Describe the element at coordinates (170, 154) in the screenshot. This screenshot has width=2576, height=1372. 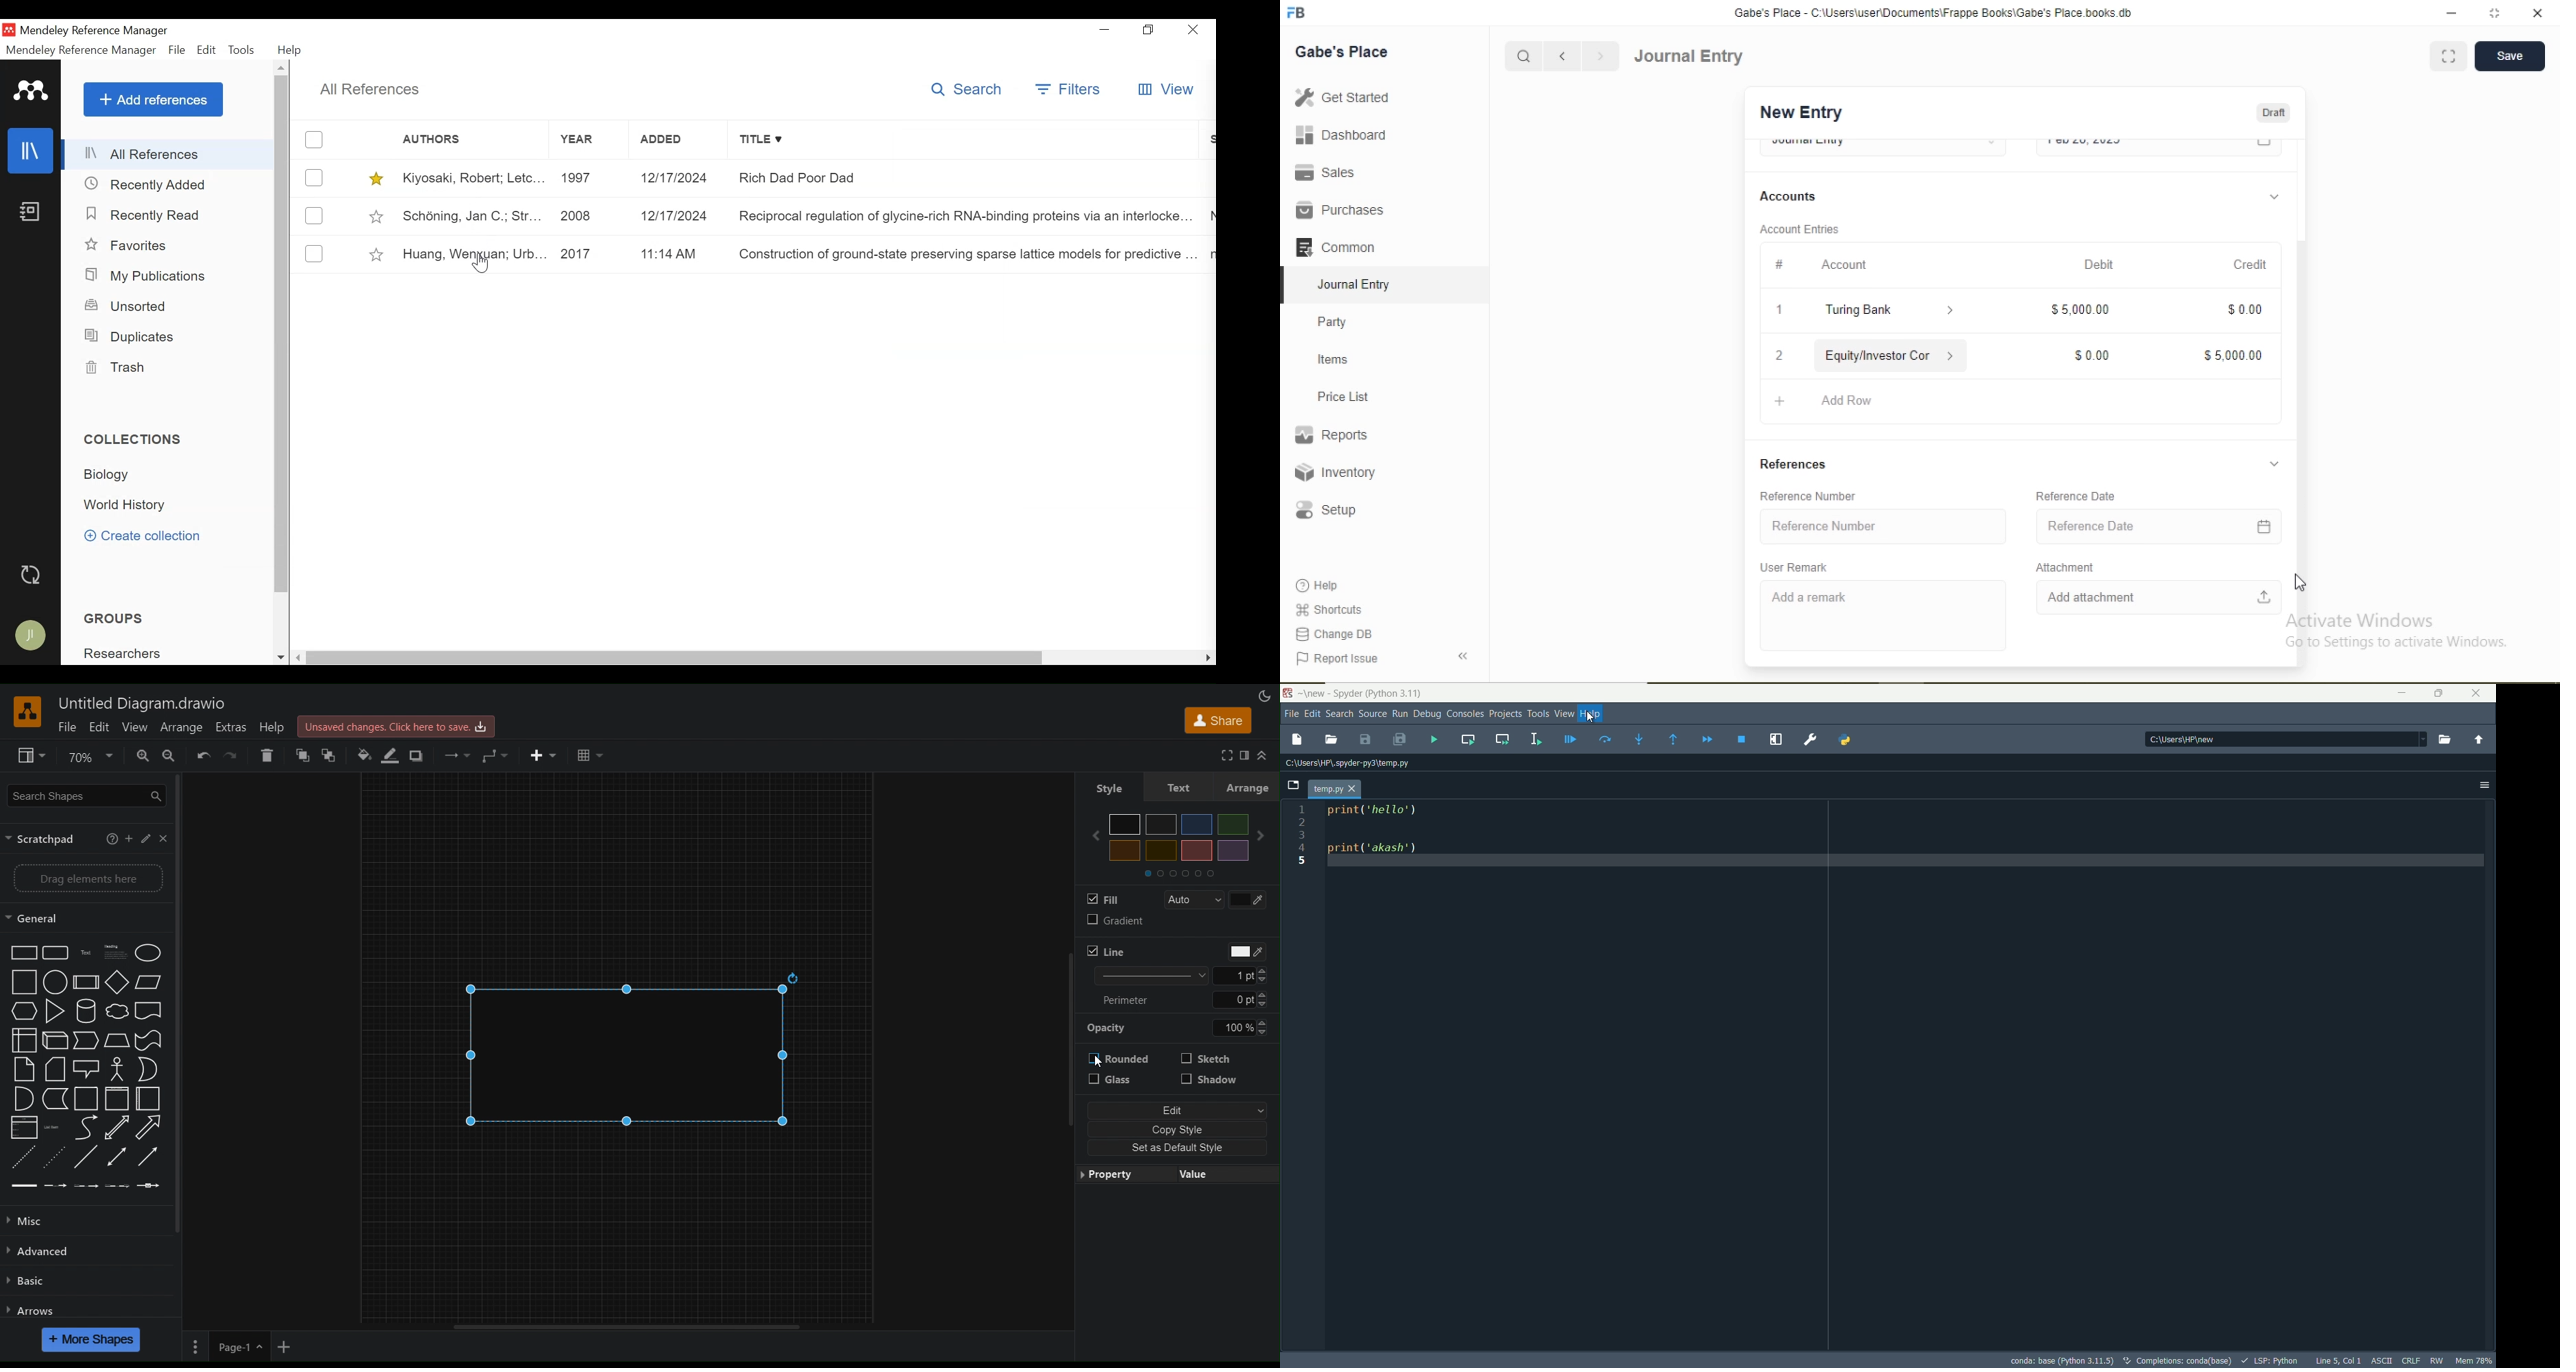
I see `All References` at that location.